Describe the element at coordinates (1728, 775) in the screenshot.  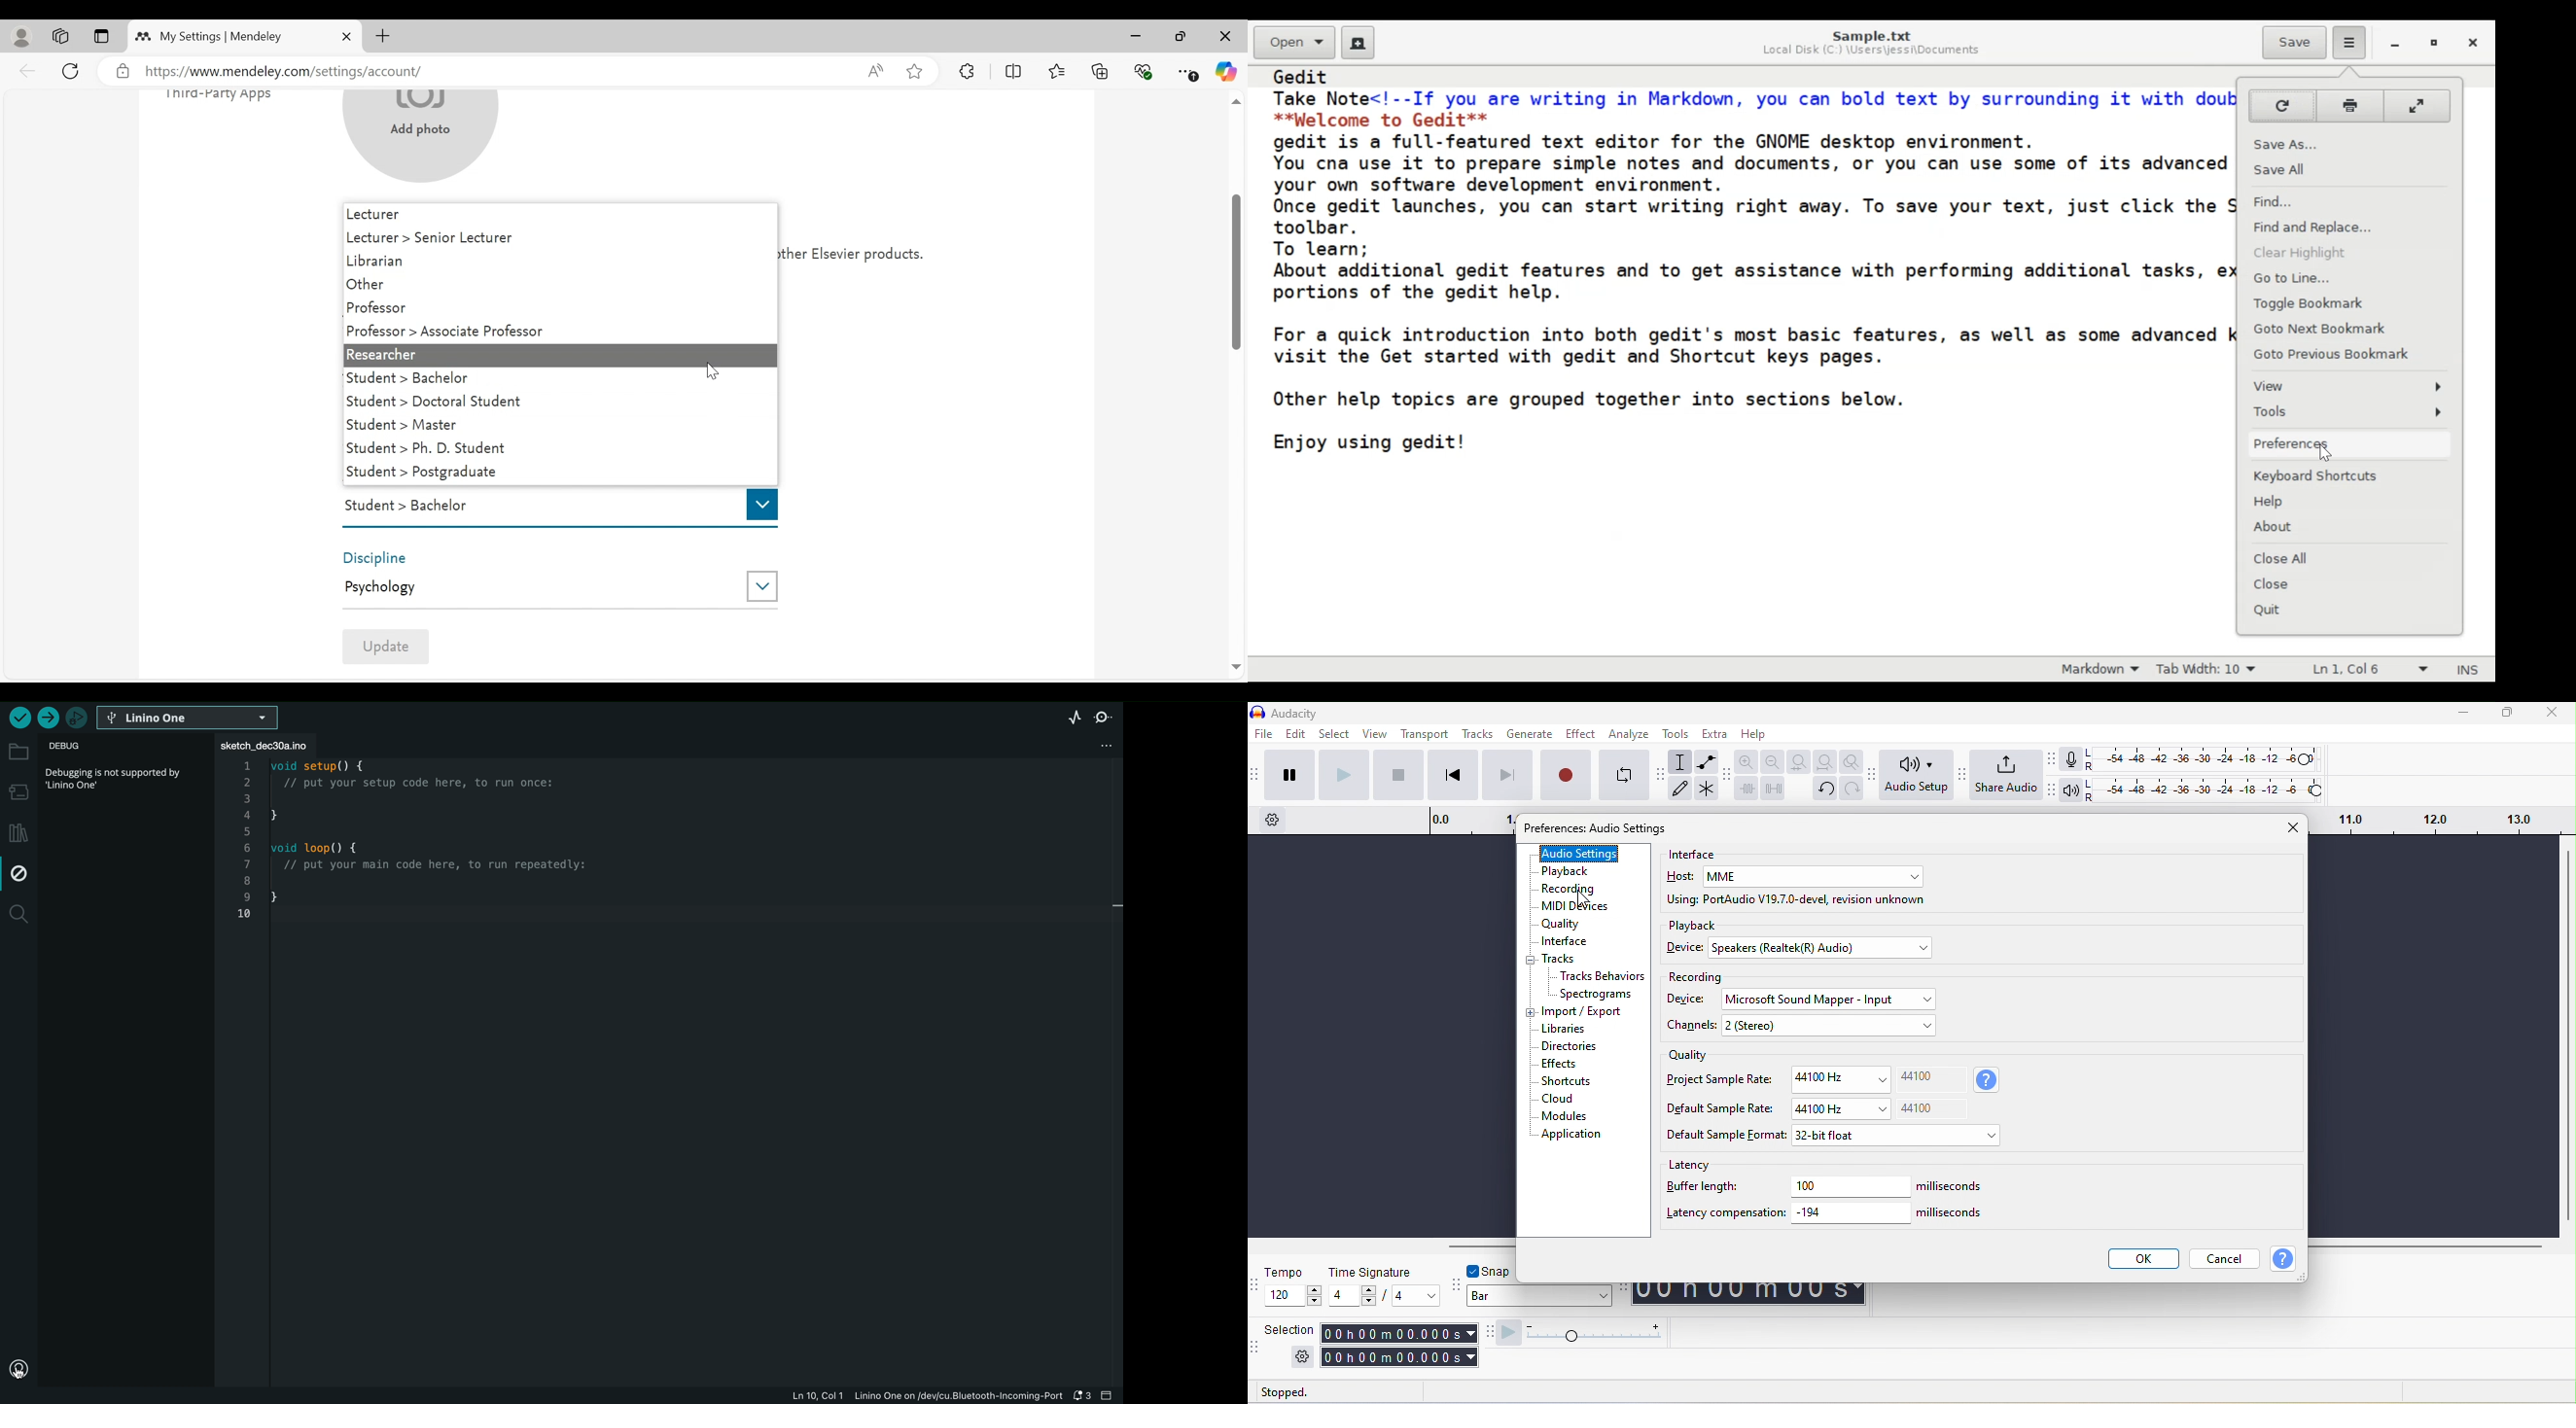
I see `audacity edit toolbar` at that location.